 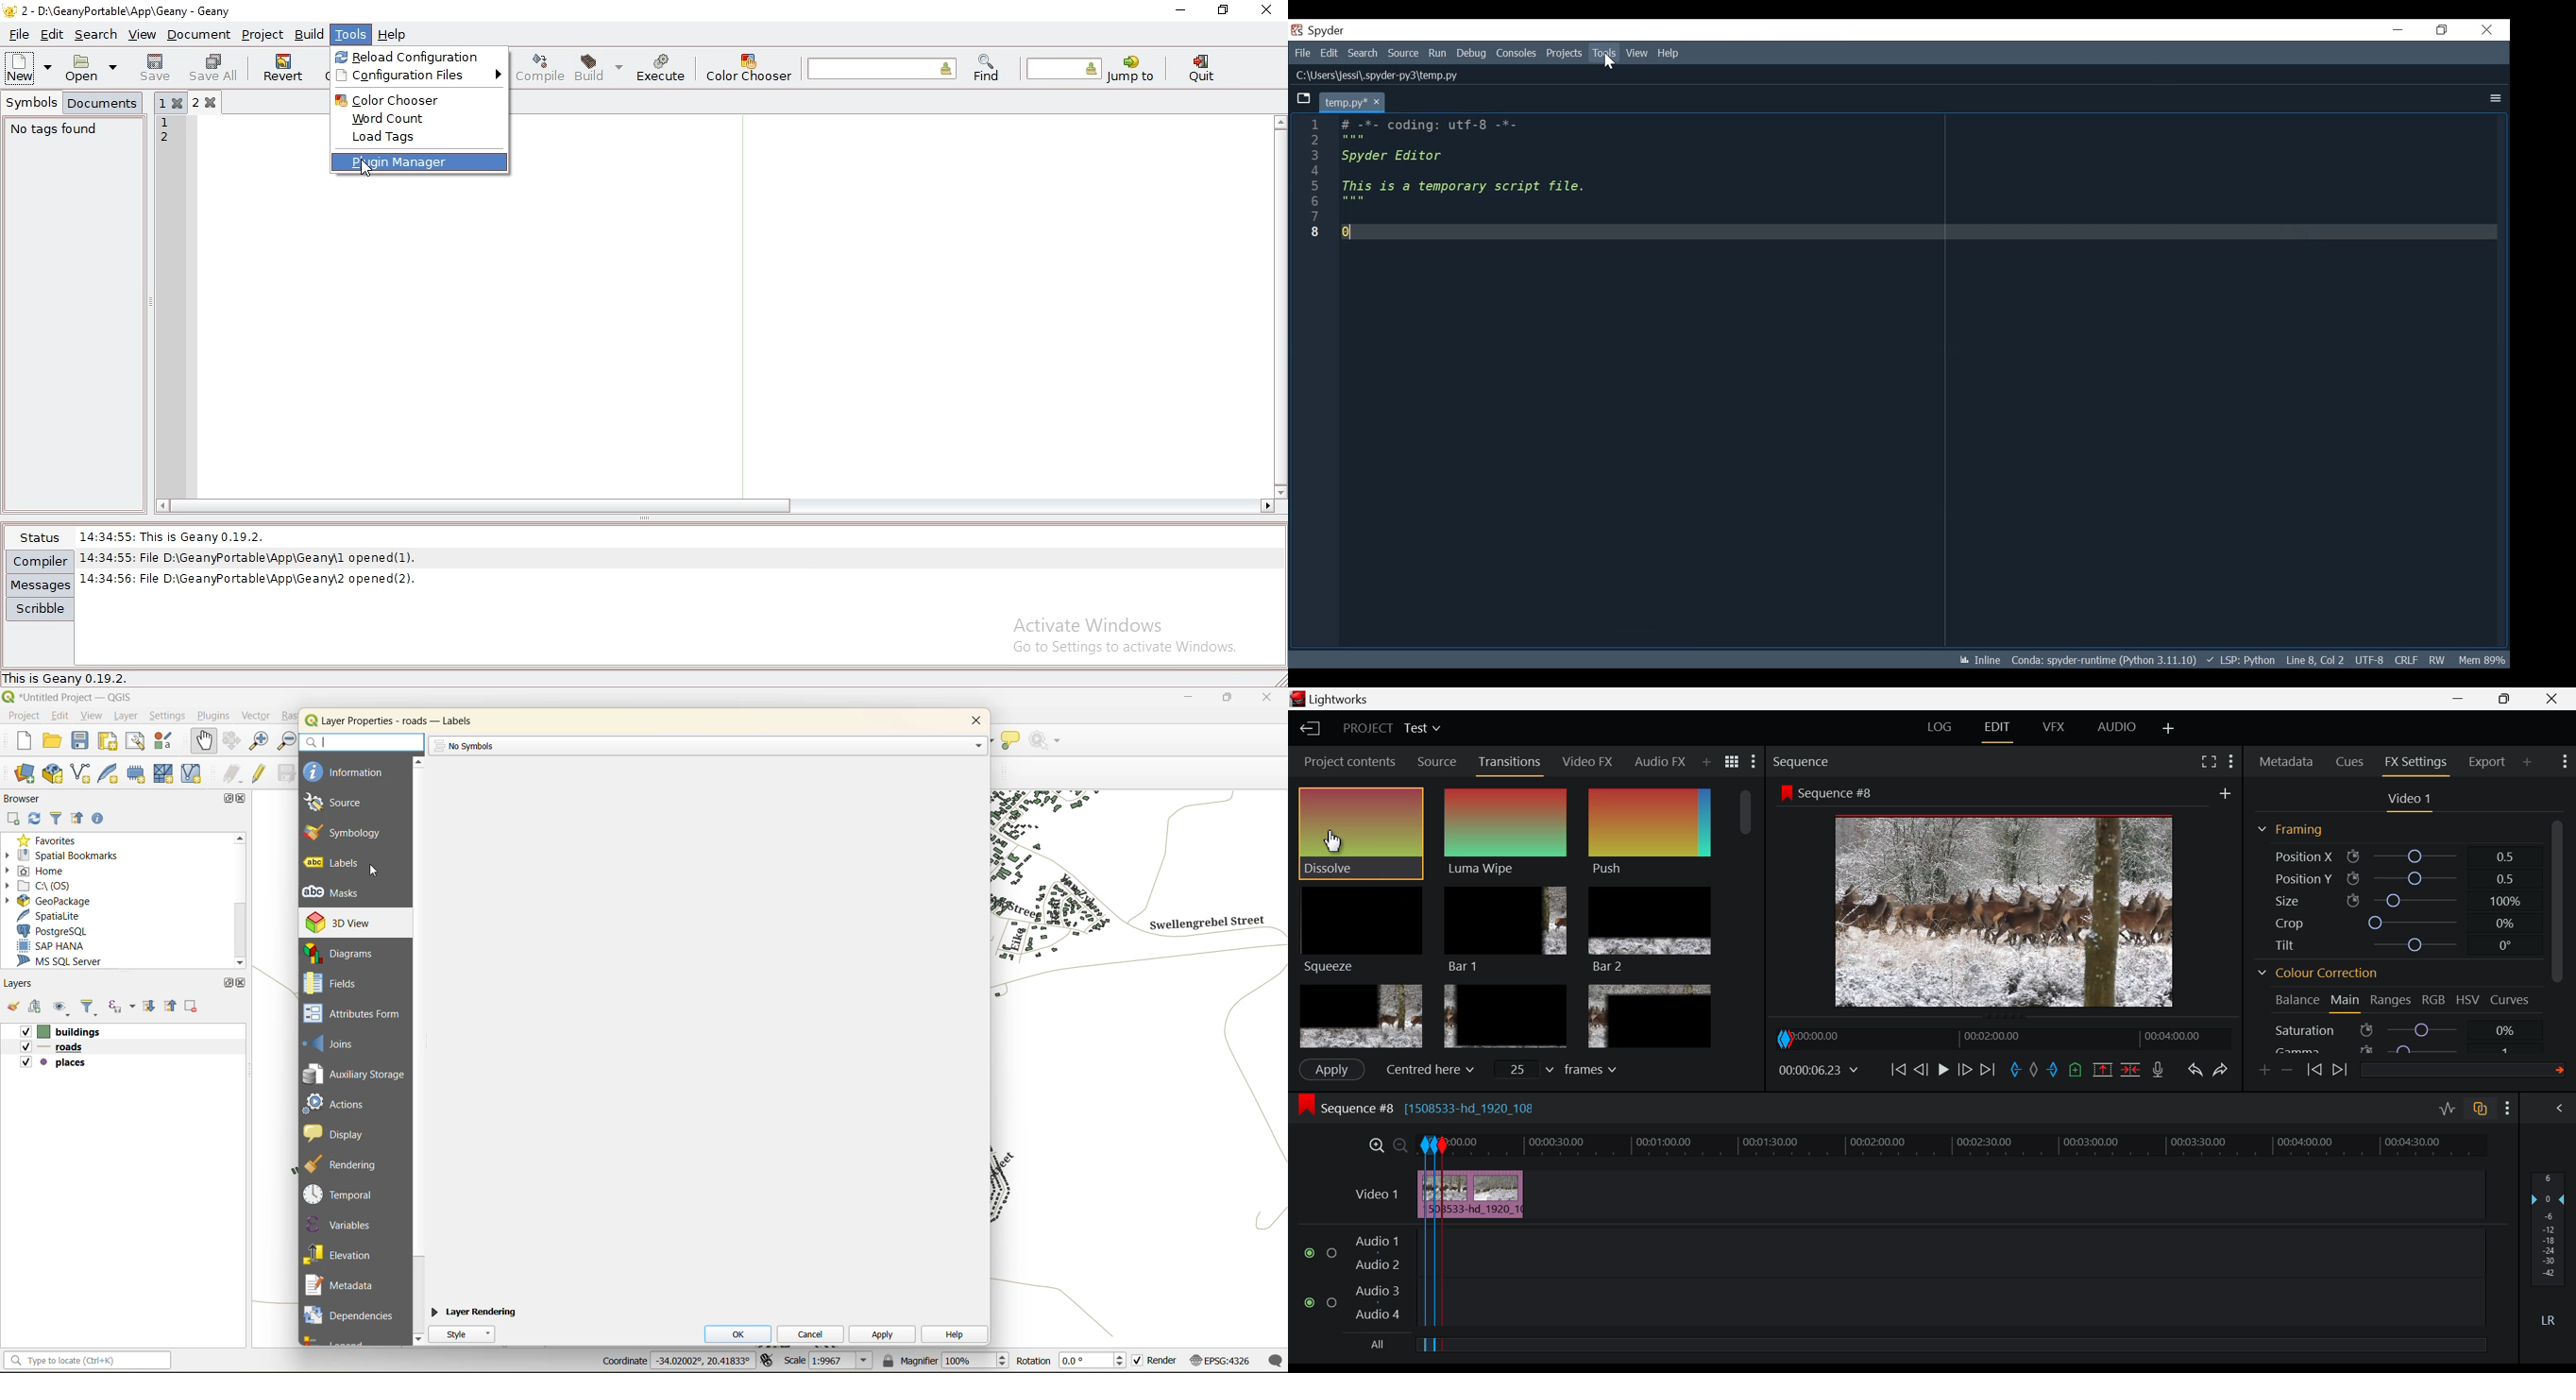 I want to click on Show settings, so click(x=2231, y=761).